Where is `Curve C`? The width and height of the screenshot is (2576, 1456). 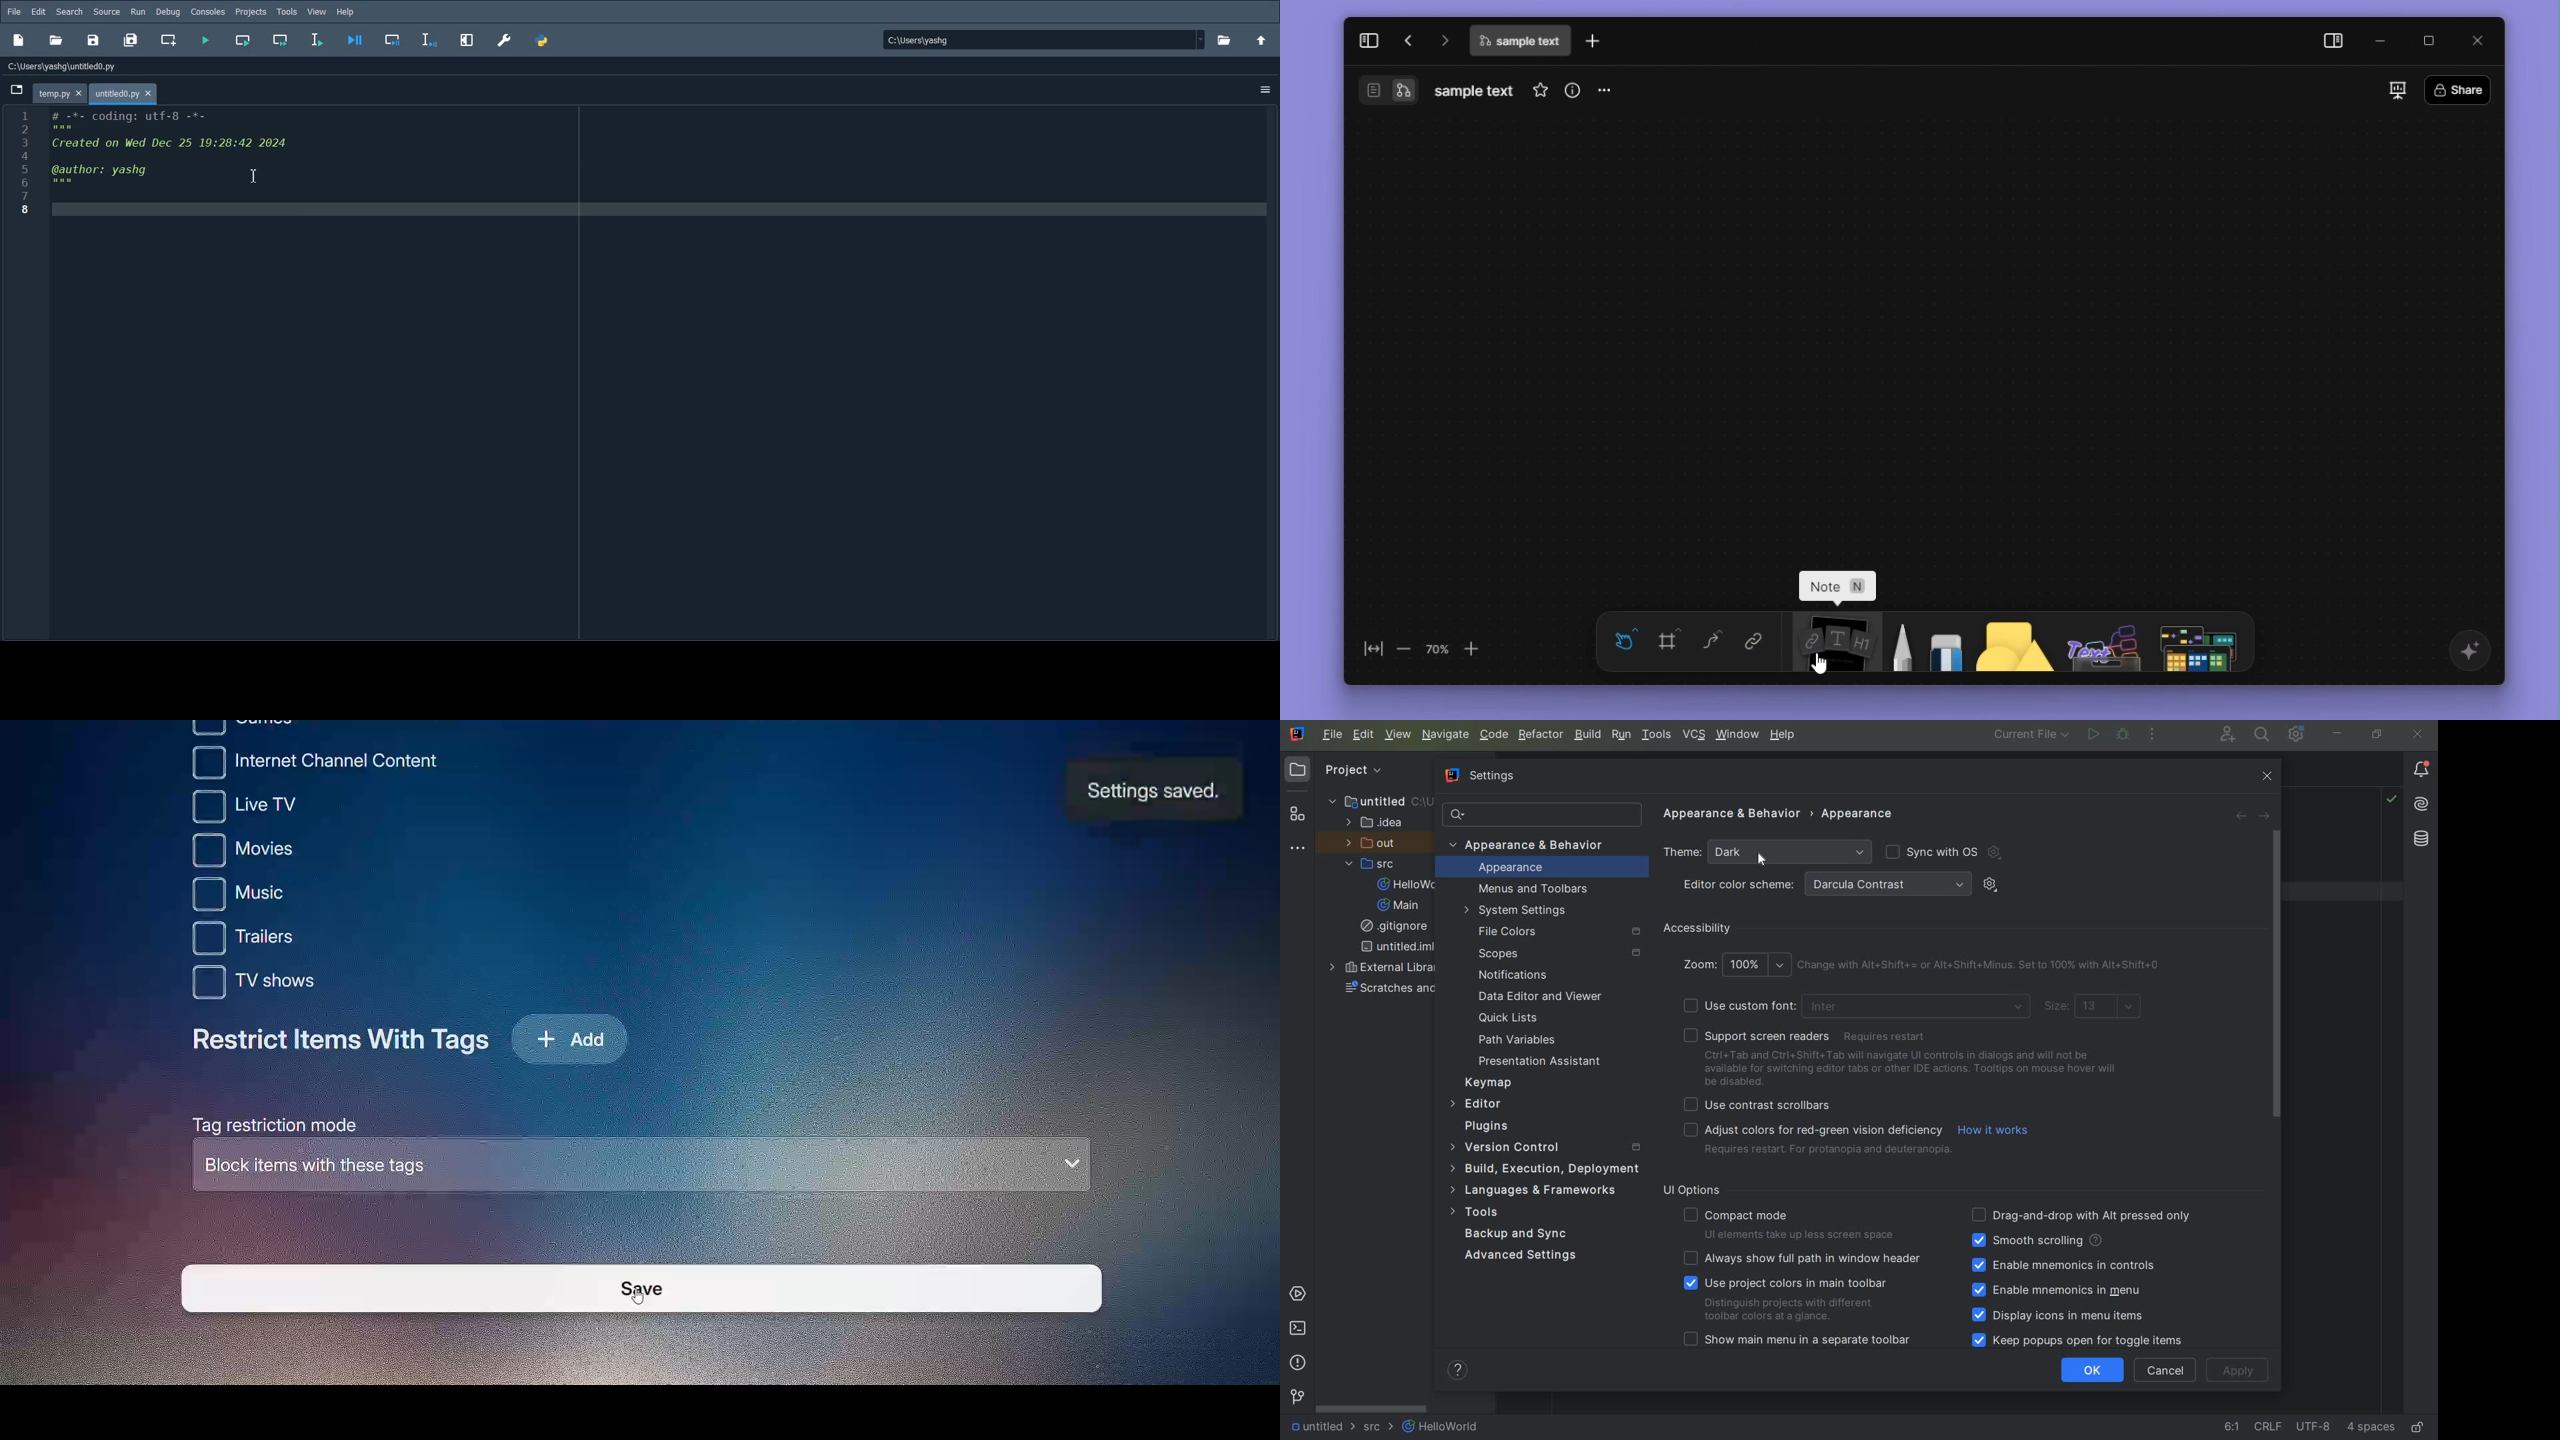 Curve C is located at coordinates (1712, 644).